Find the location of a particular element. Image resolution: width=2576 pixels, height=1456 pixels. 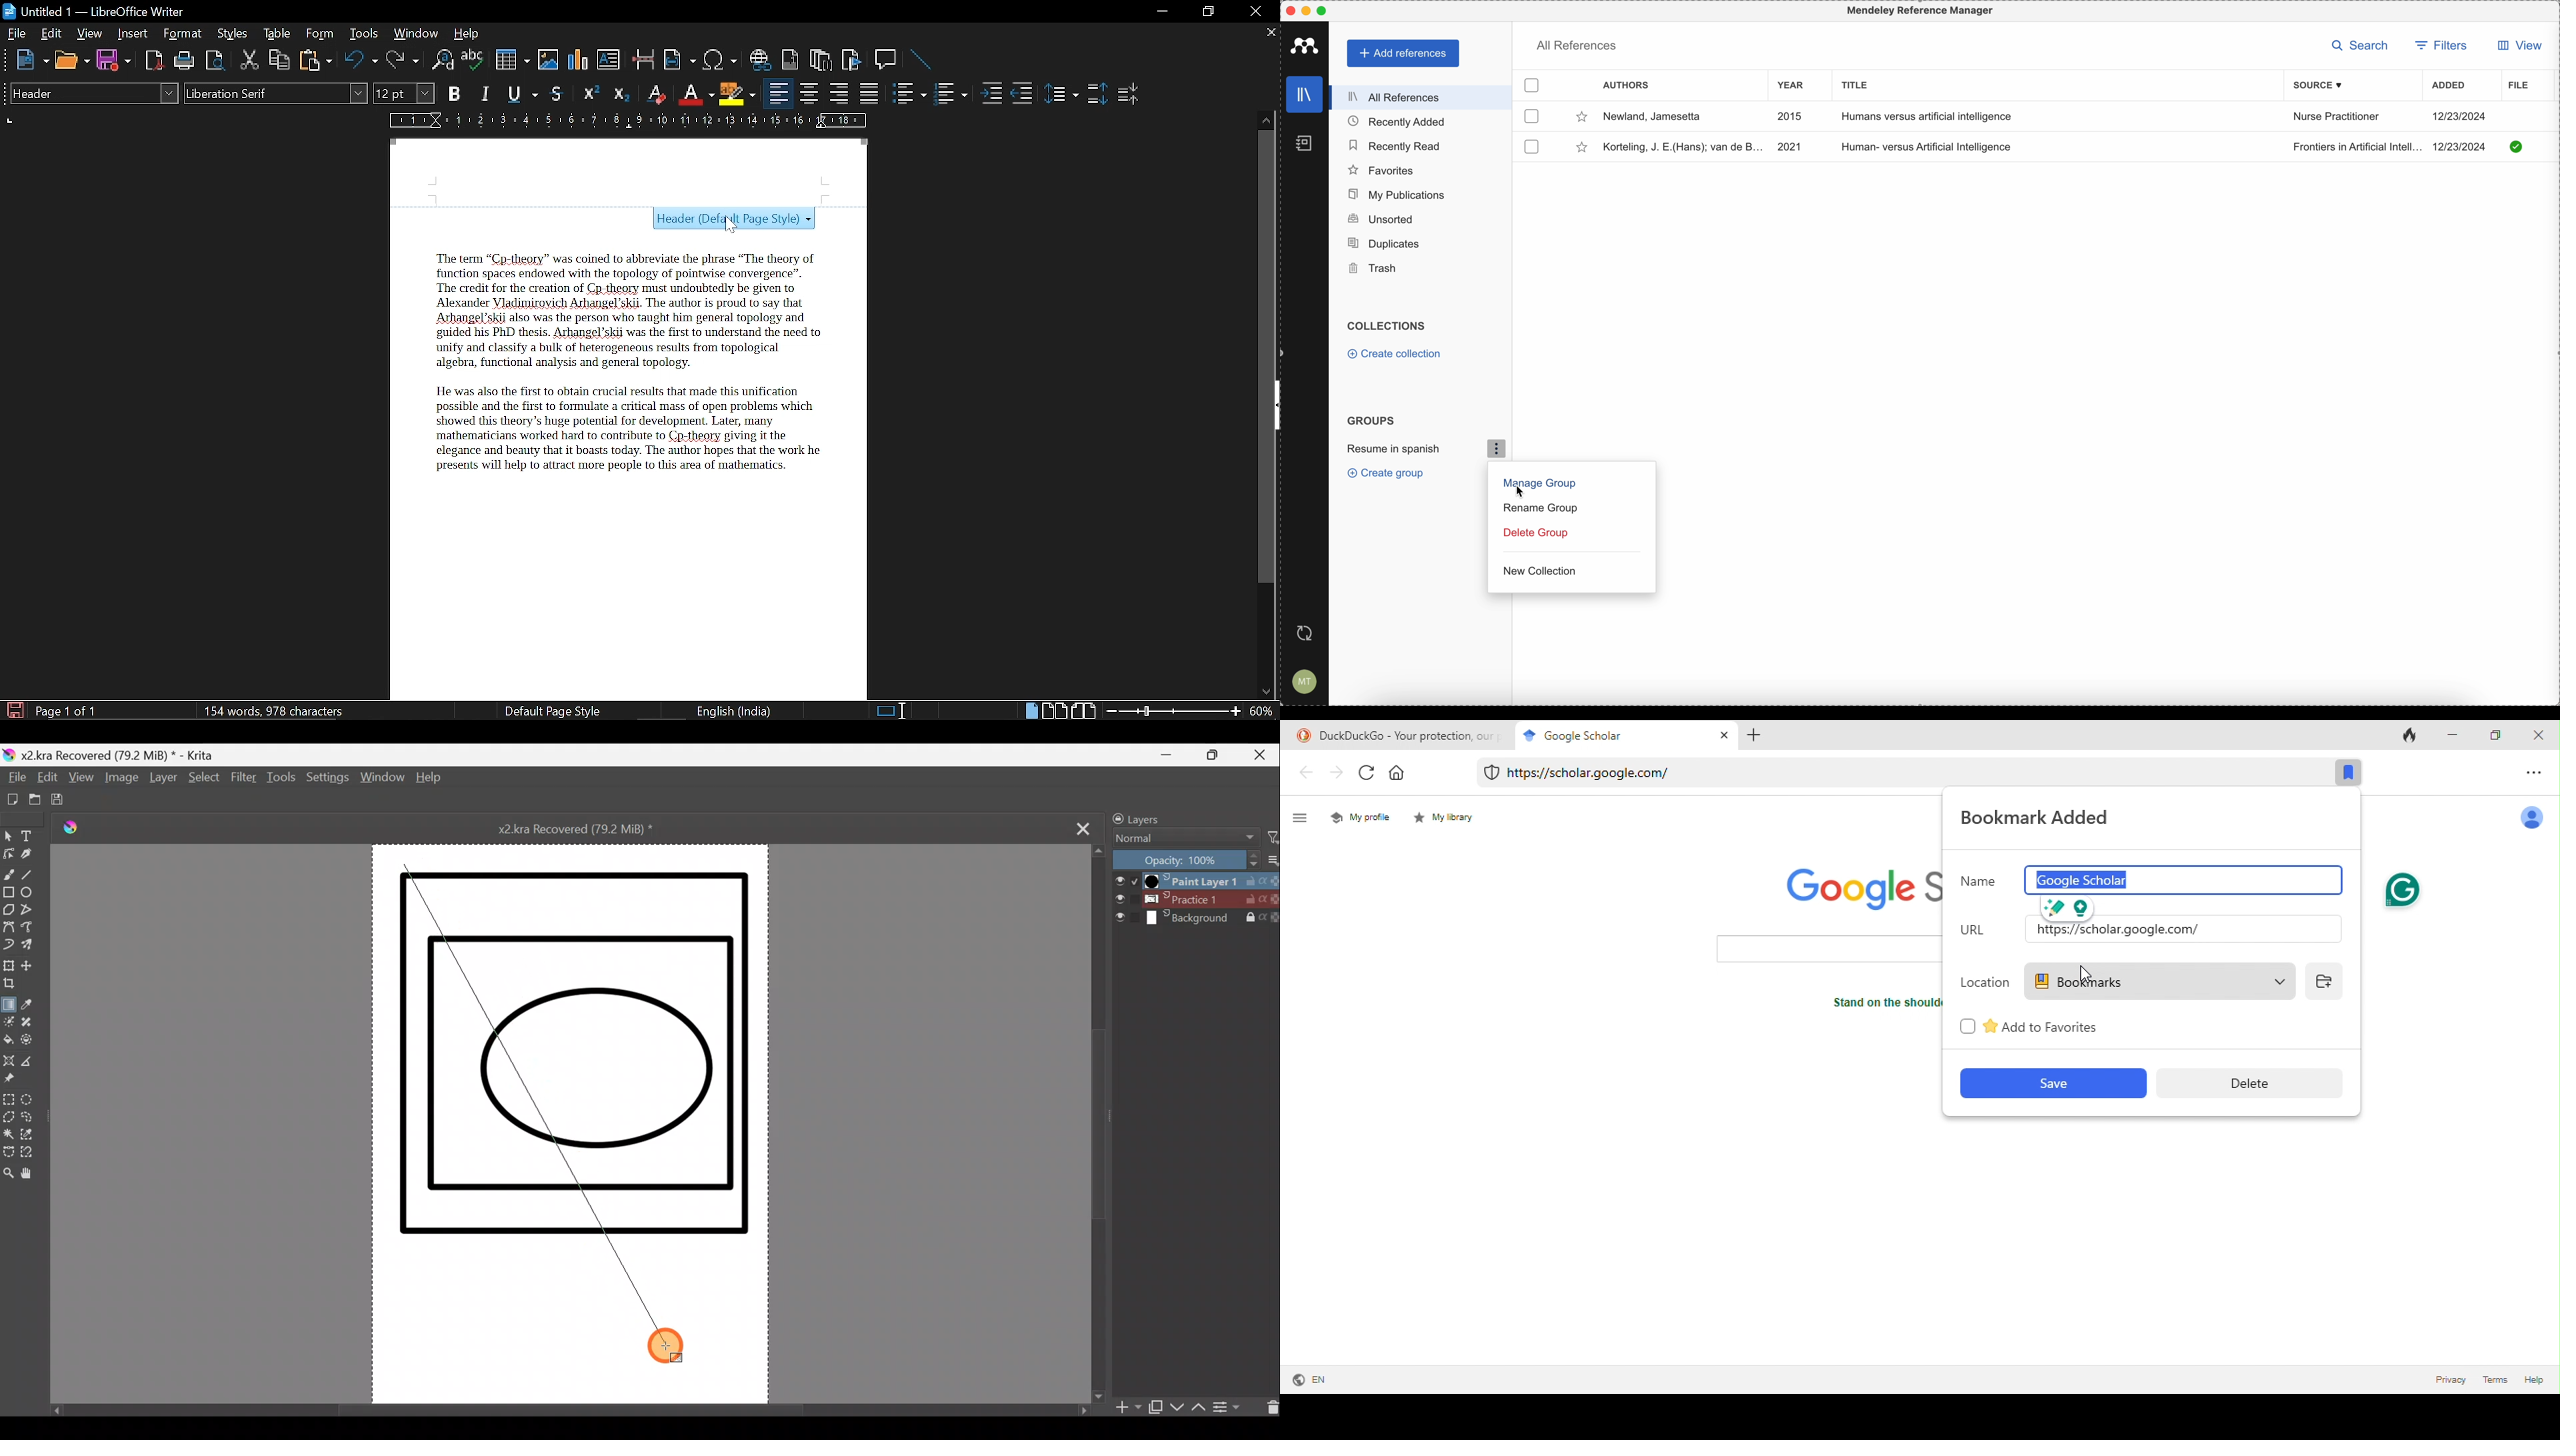

input url is located at coordinates (2182, 932).